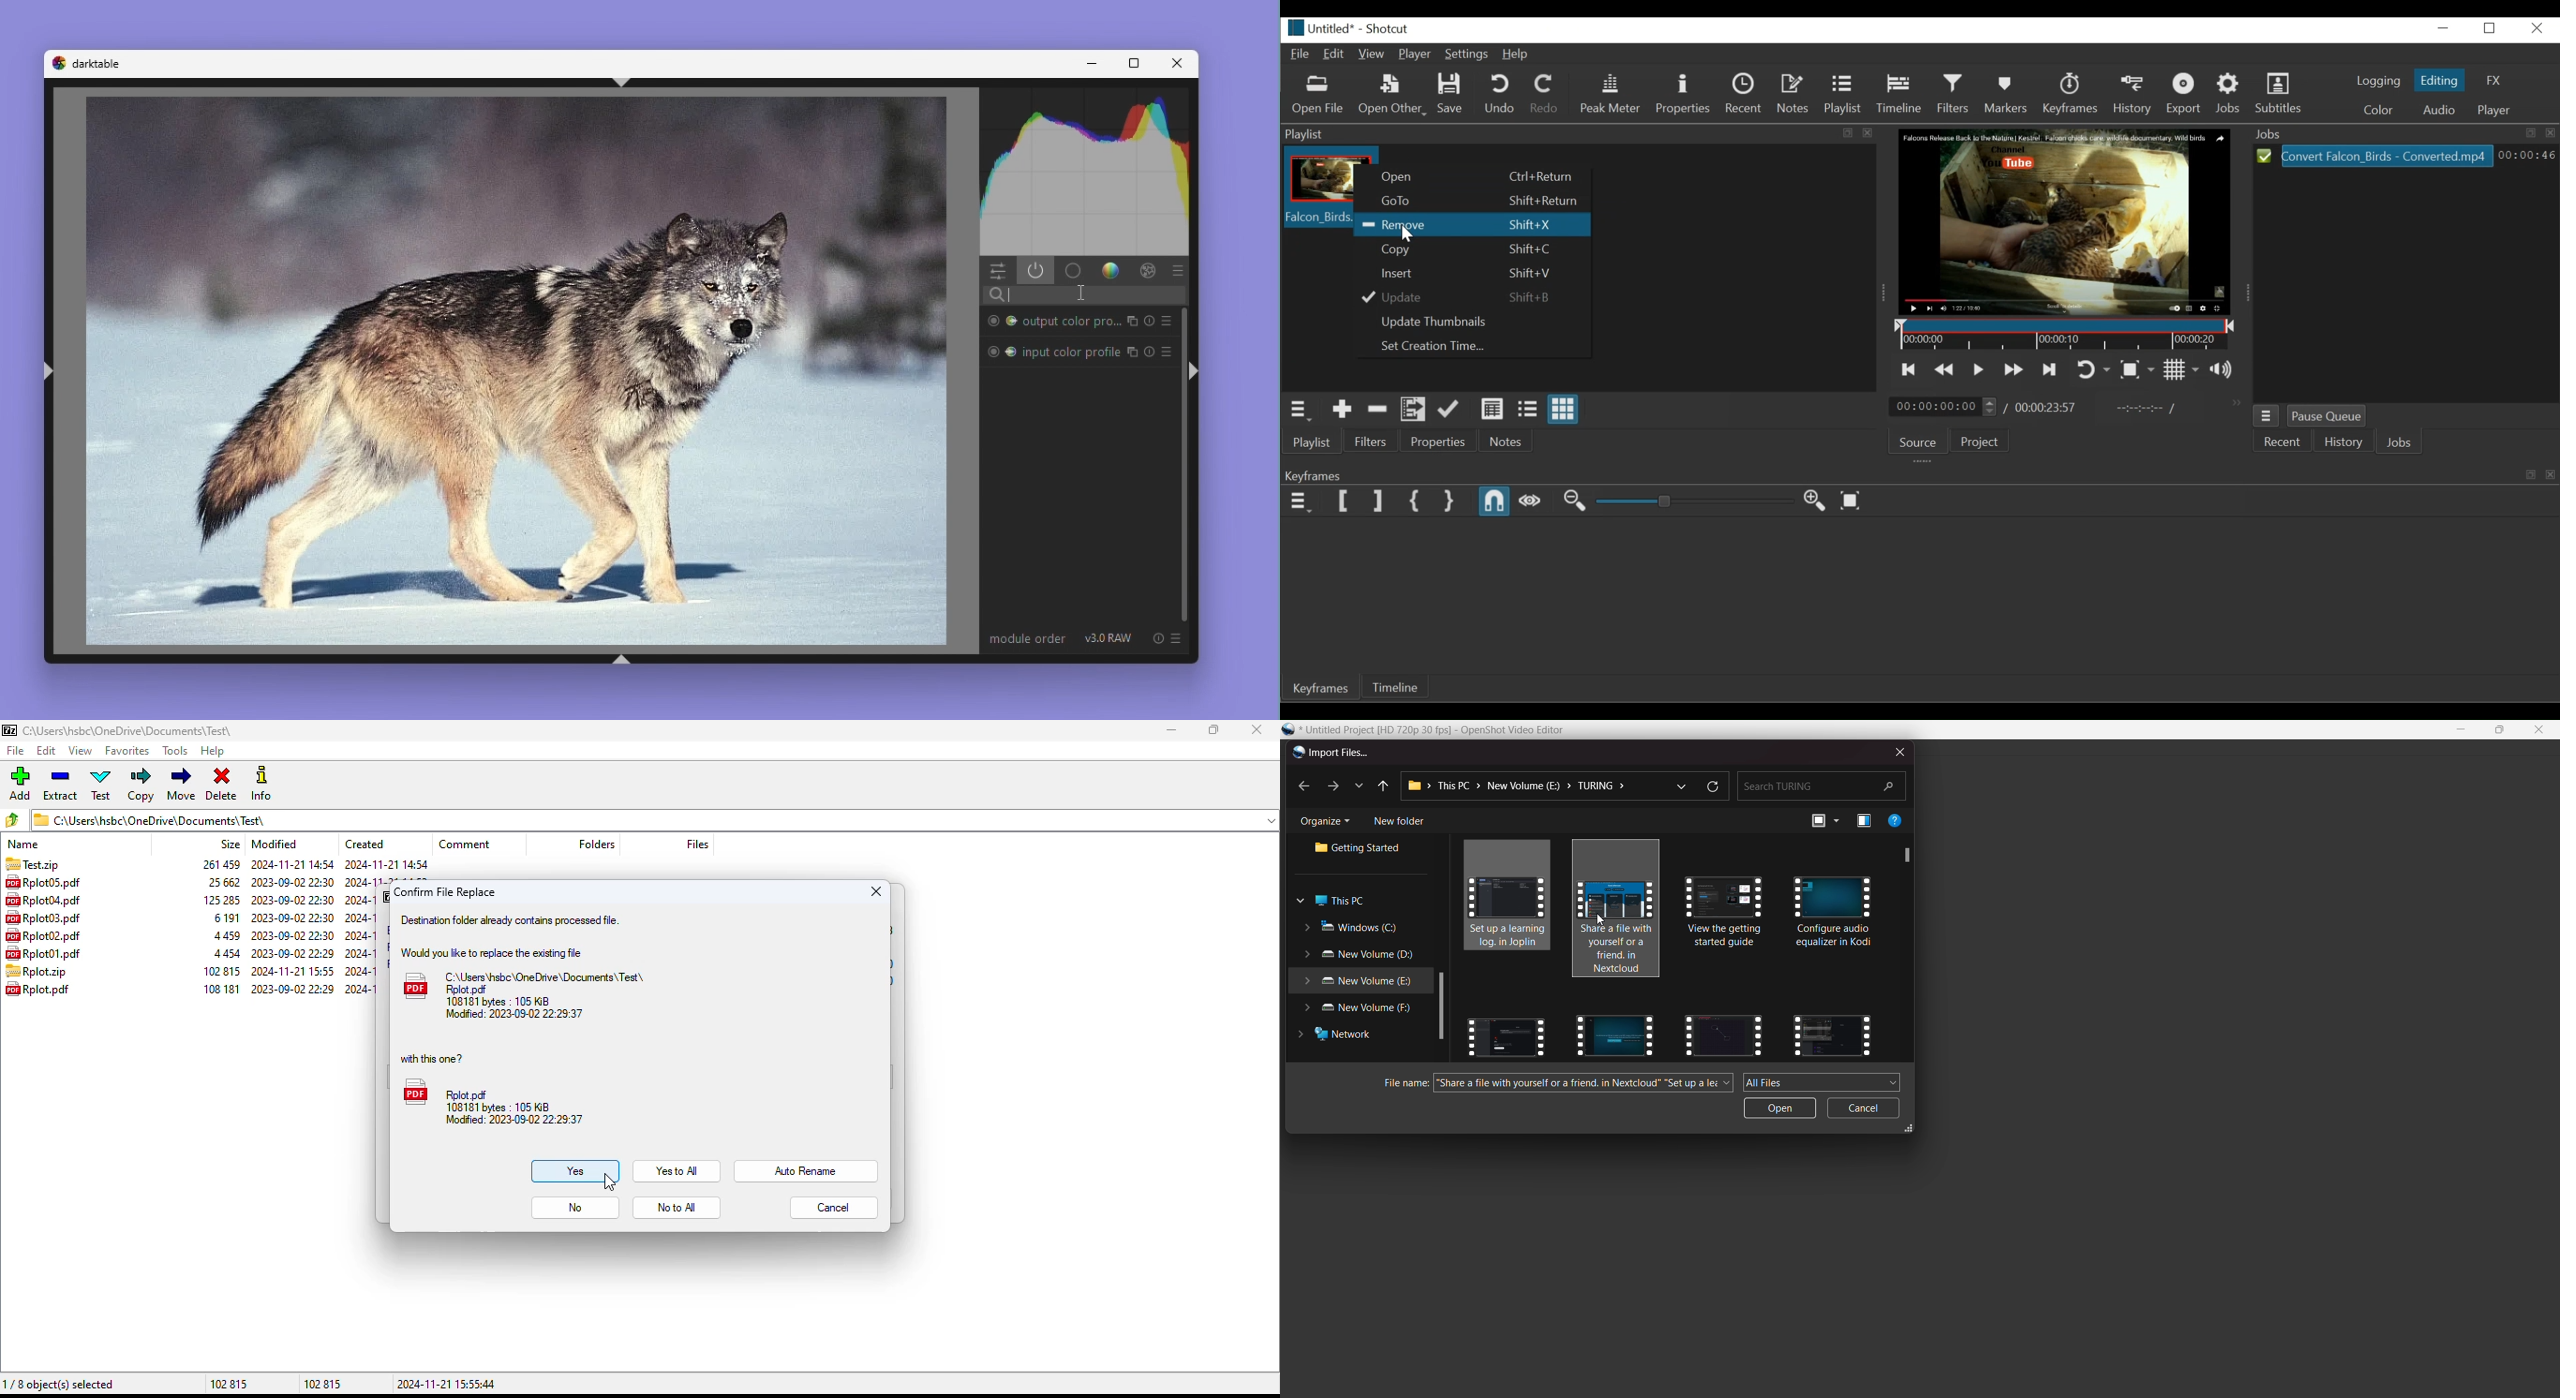 The image size is (2576, 1400). I want to click on preset, so click(1178, 638).